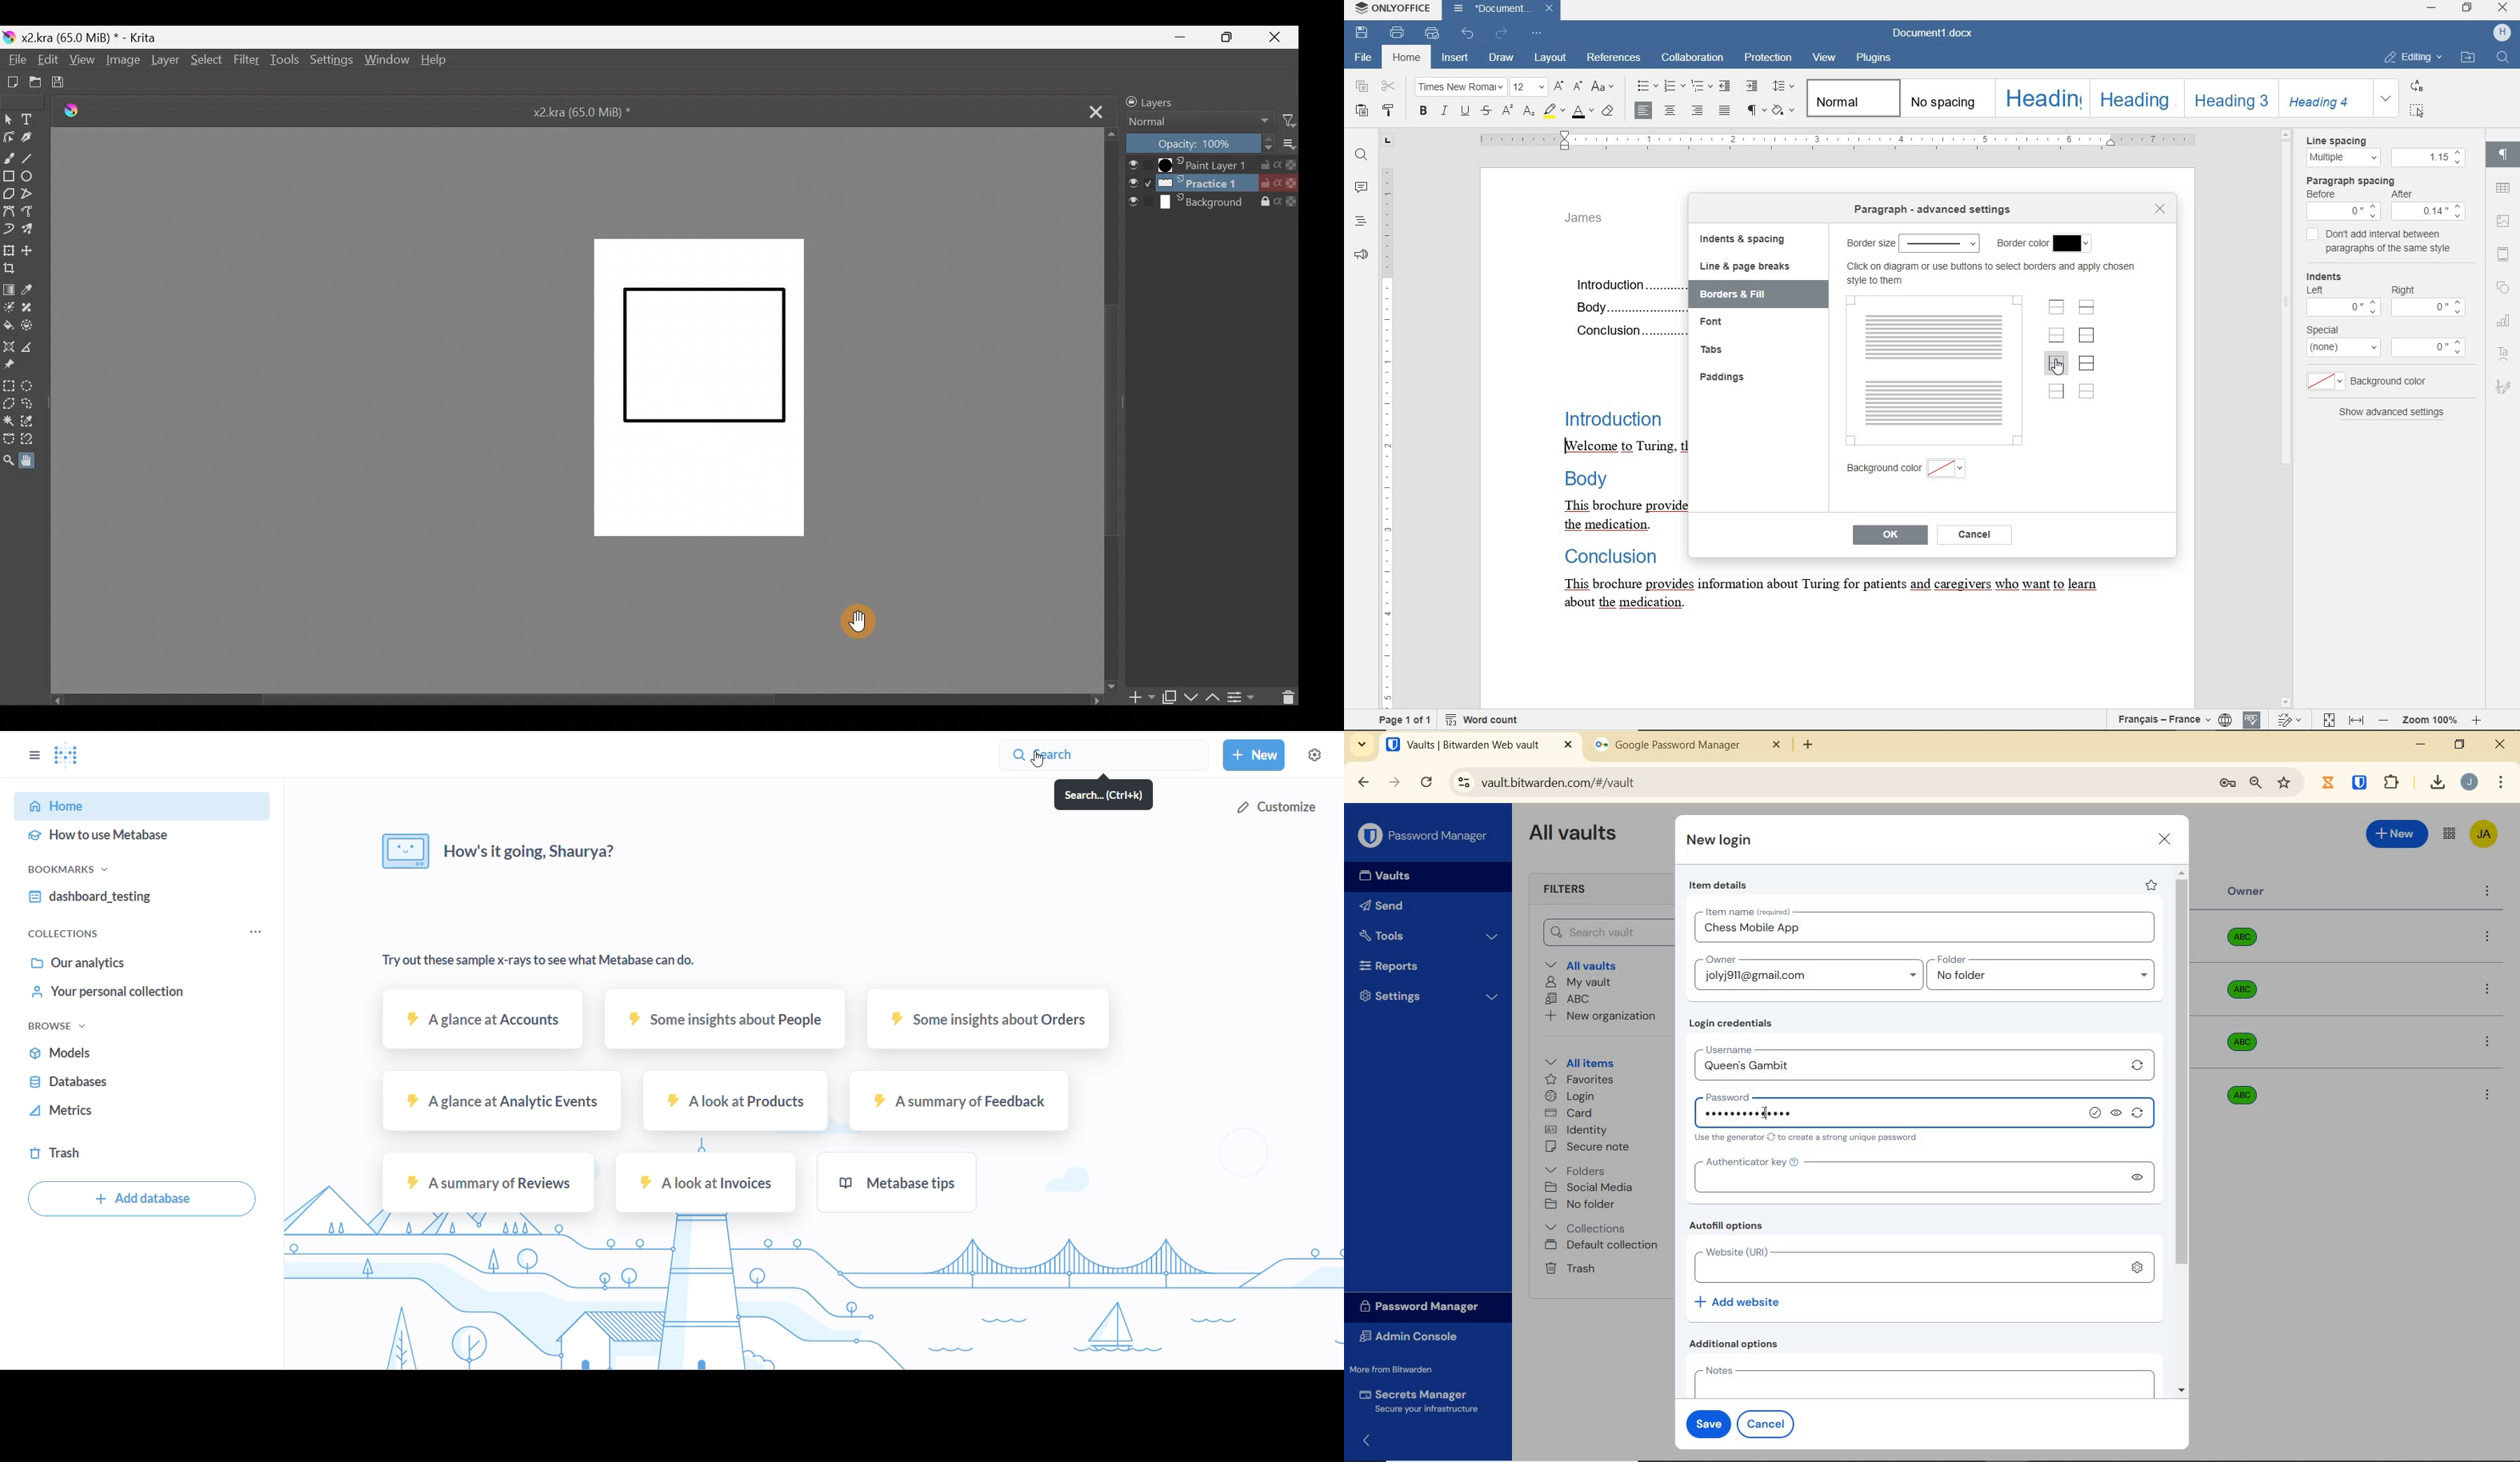  I want to click on zoom 100%, so click(2432, 721).